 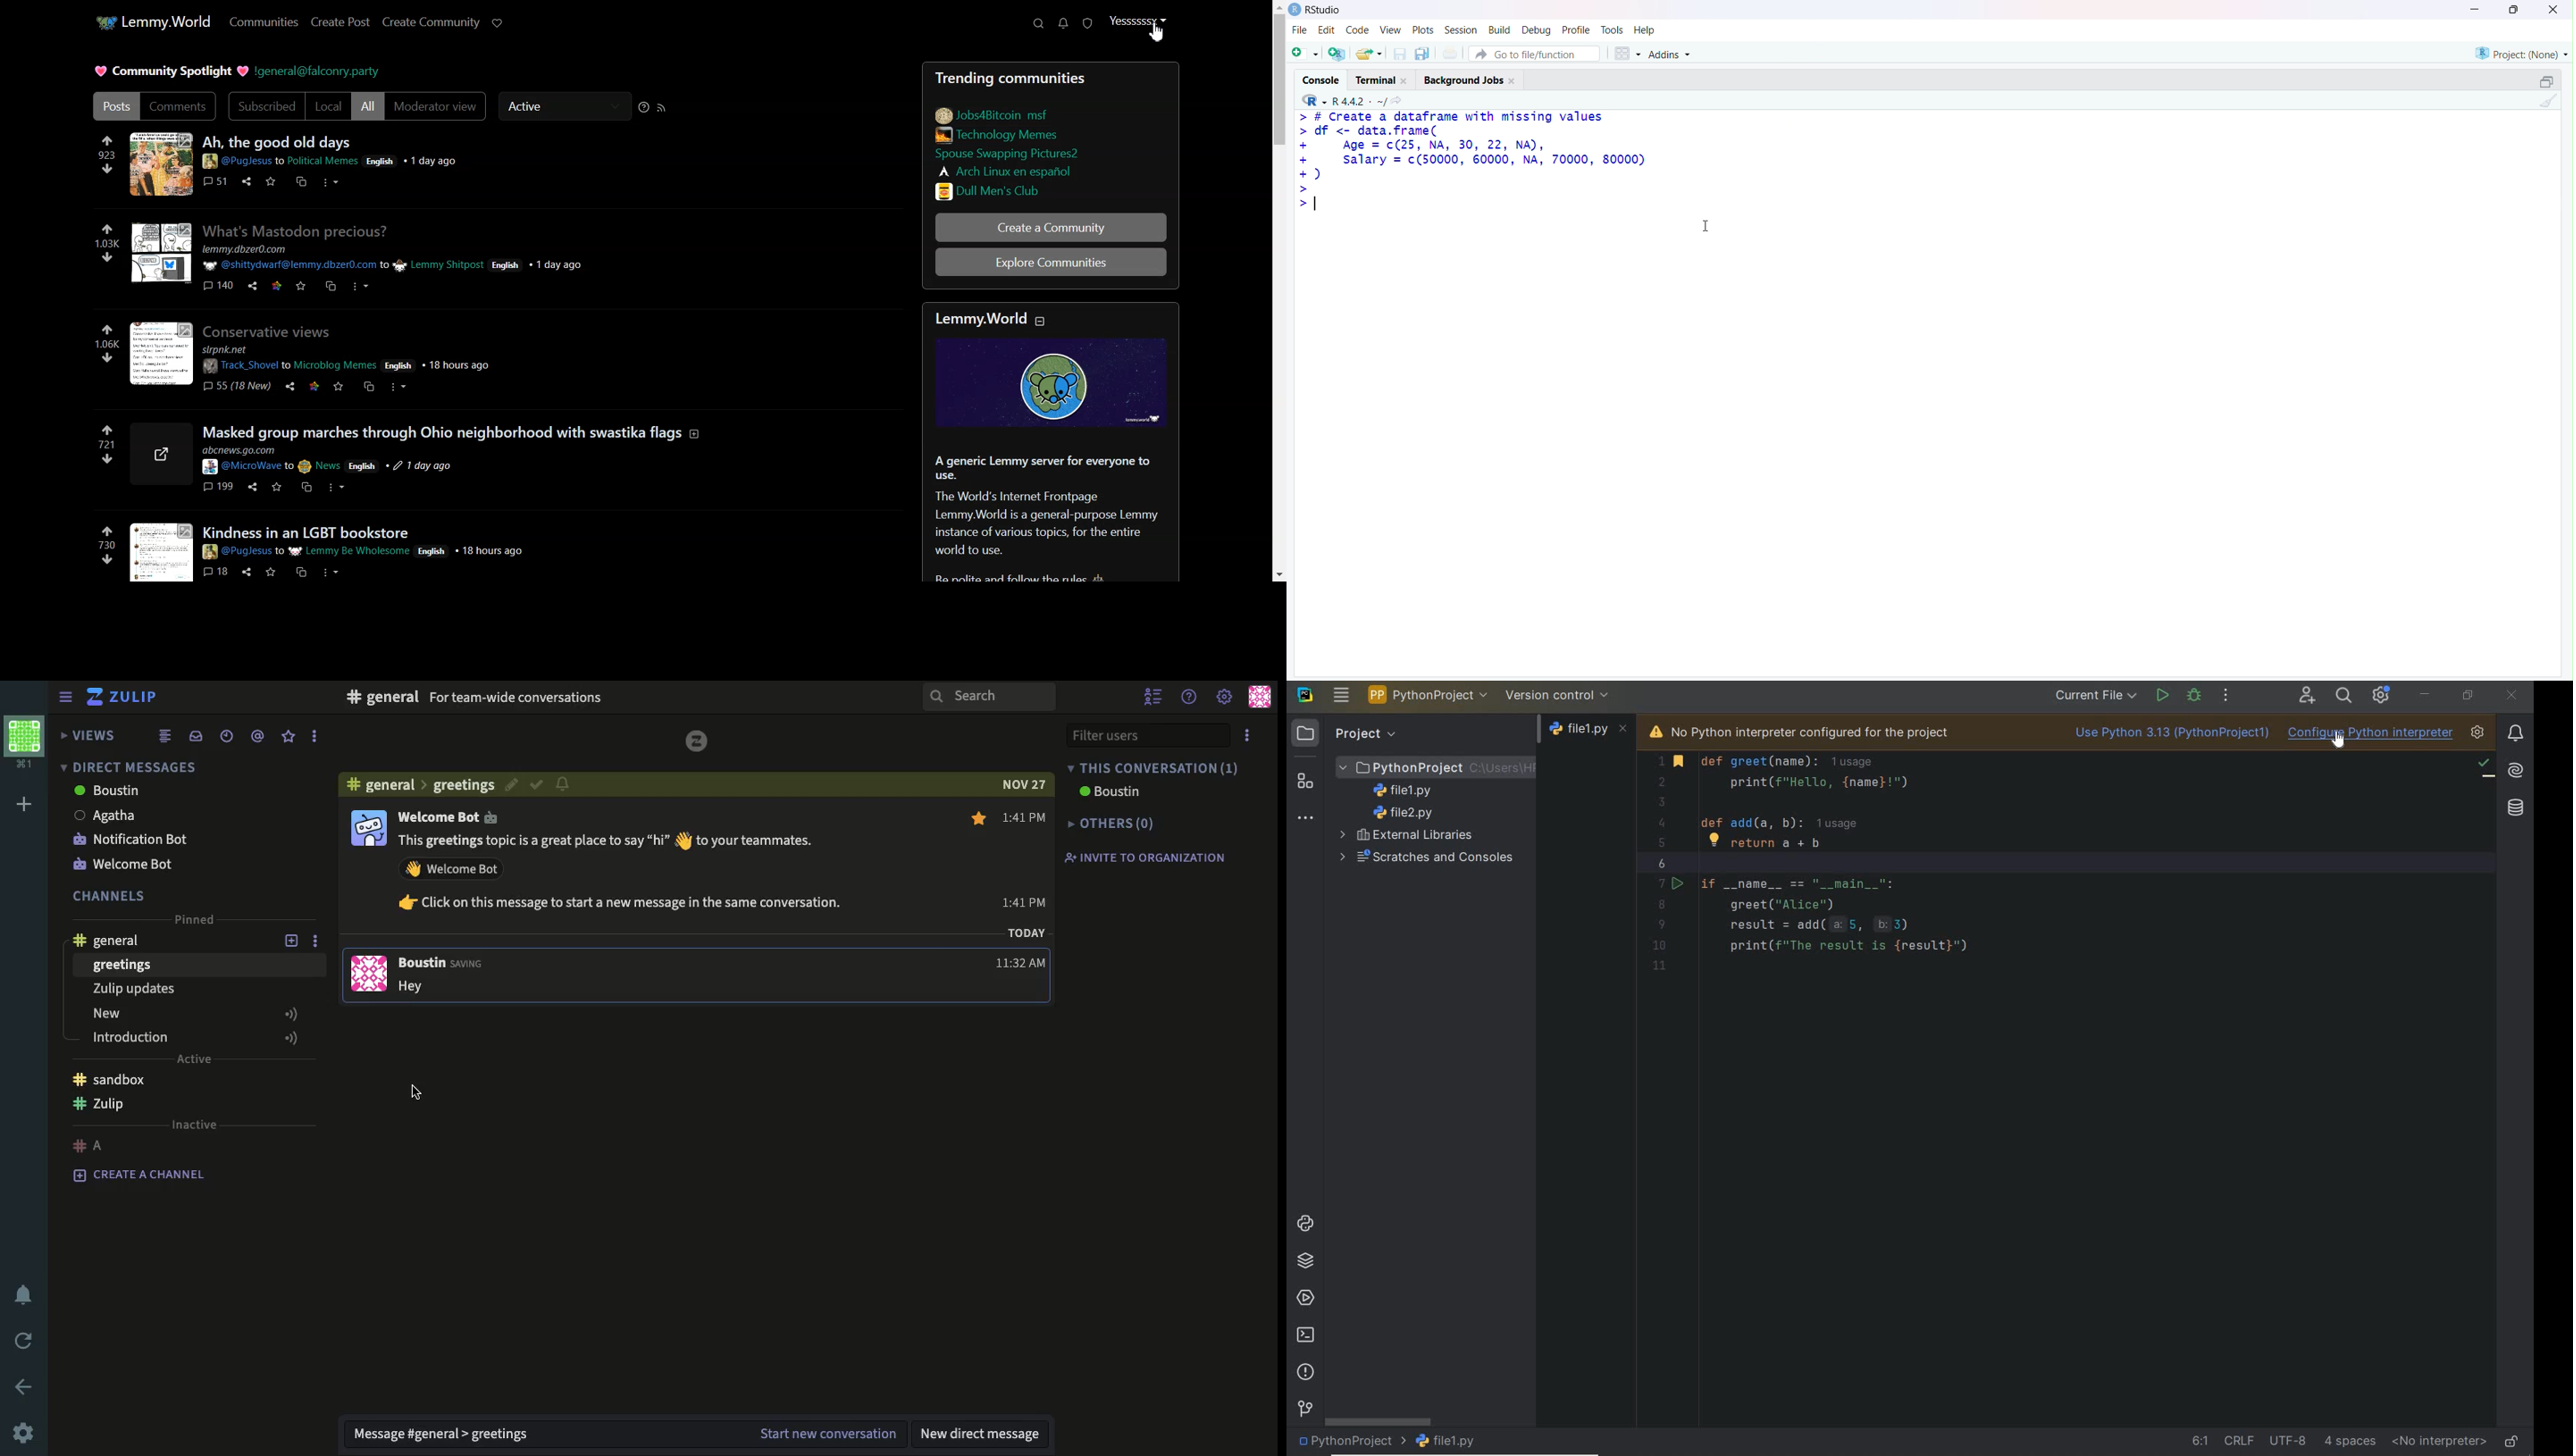 I want to click on numbers, so click(x=106, y=444).